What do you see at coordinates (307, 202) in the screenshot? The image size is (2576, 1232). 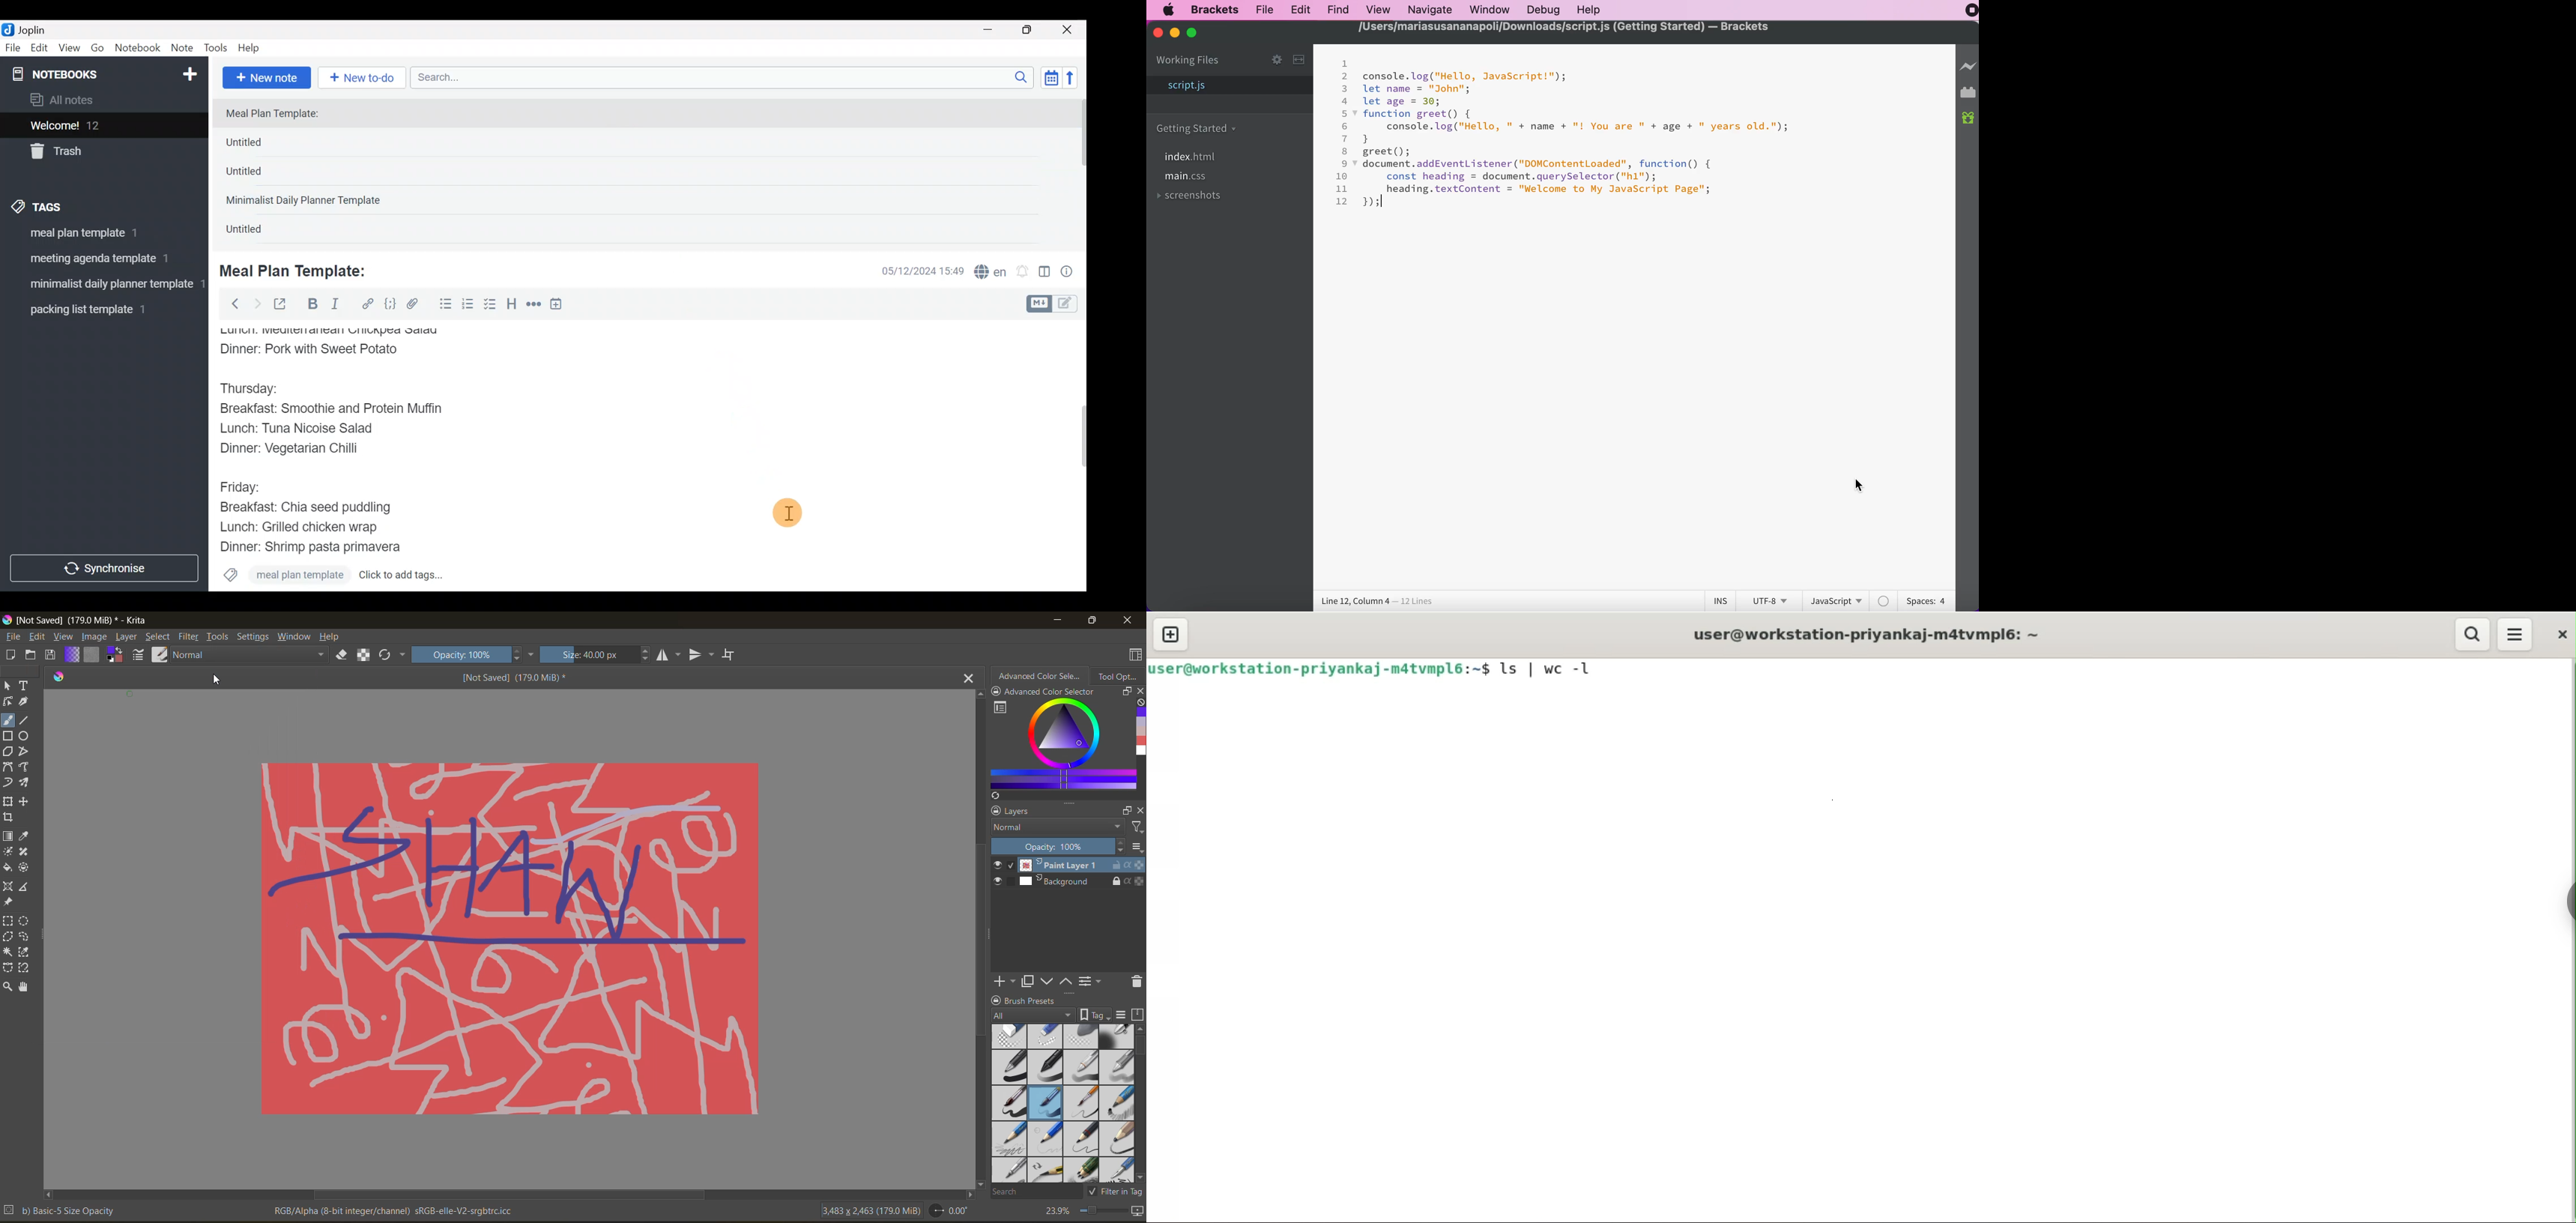 I see `Minimalist Daily Planner Template` at bounding box center [307, 202].